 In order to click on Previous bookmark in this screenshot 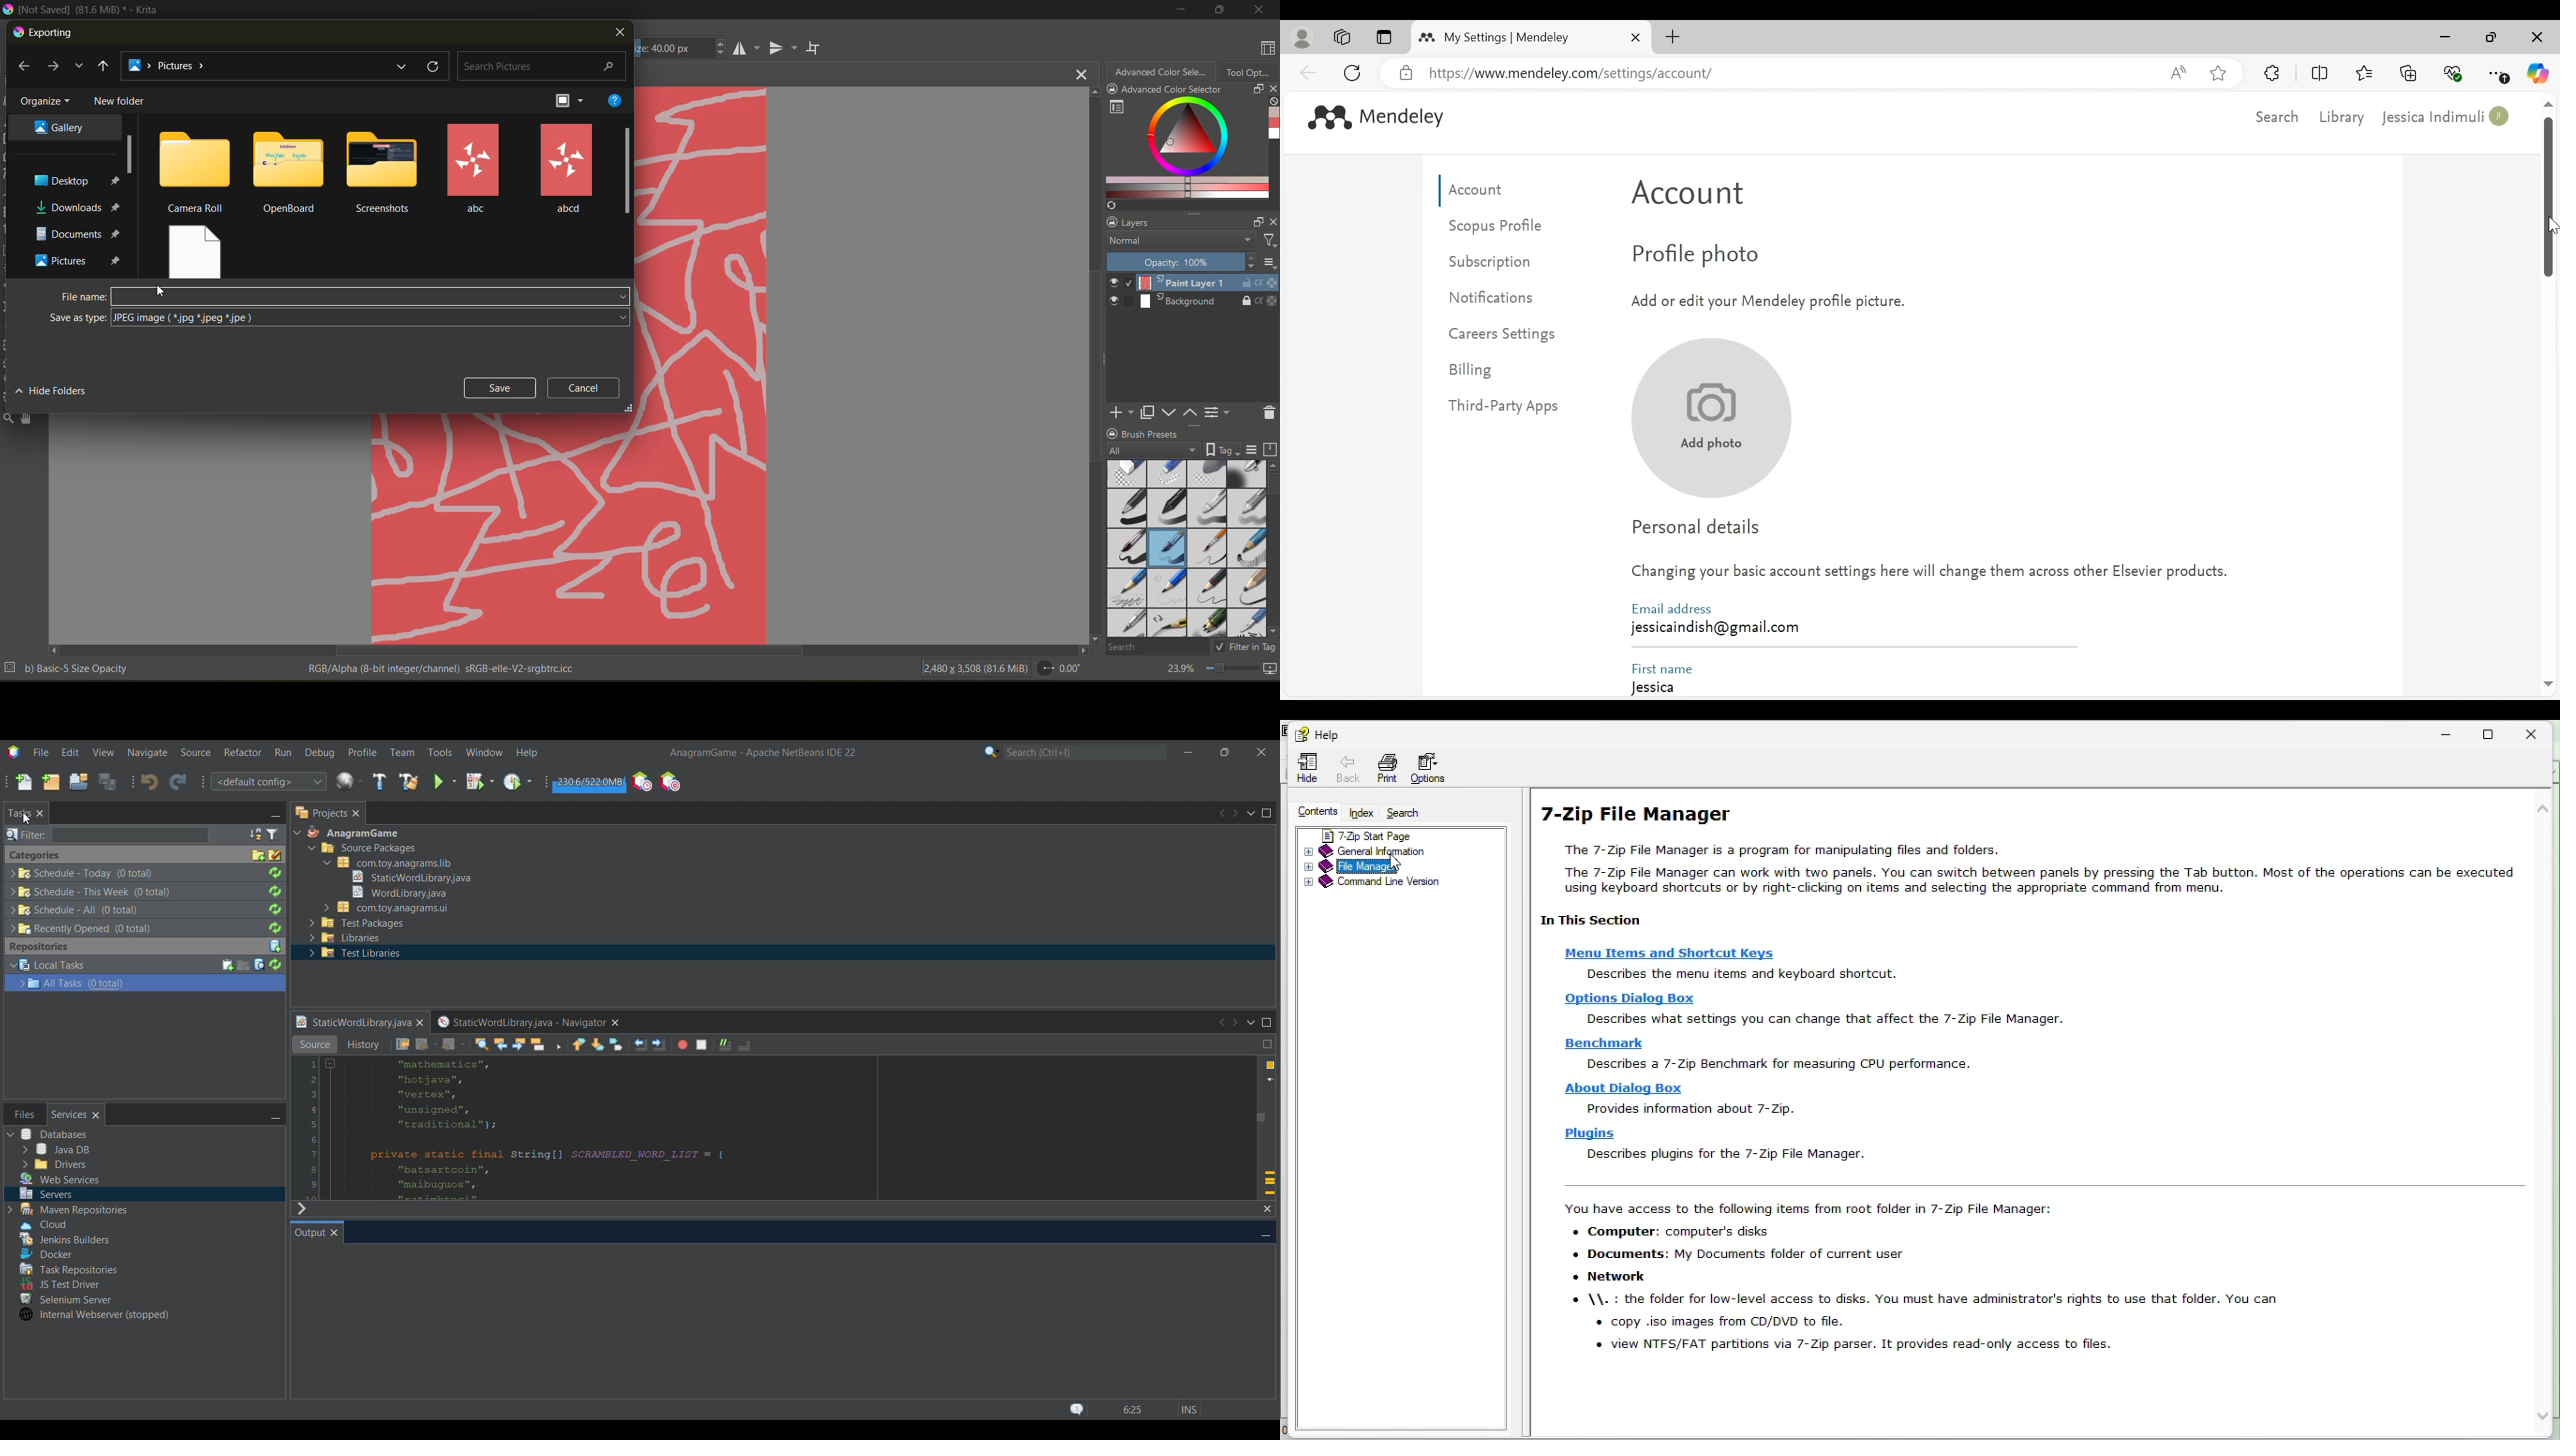, I will do `click(579, 1044)`.